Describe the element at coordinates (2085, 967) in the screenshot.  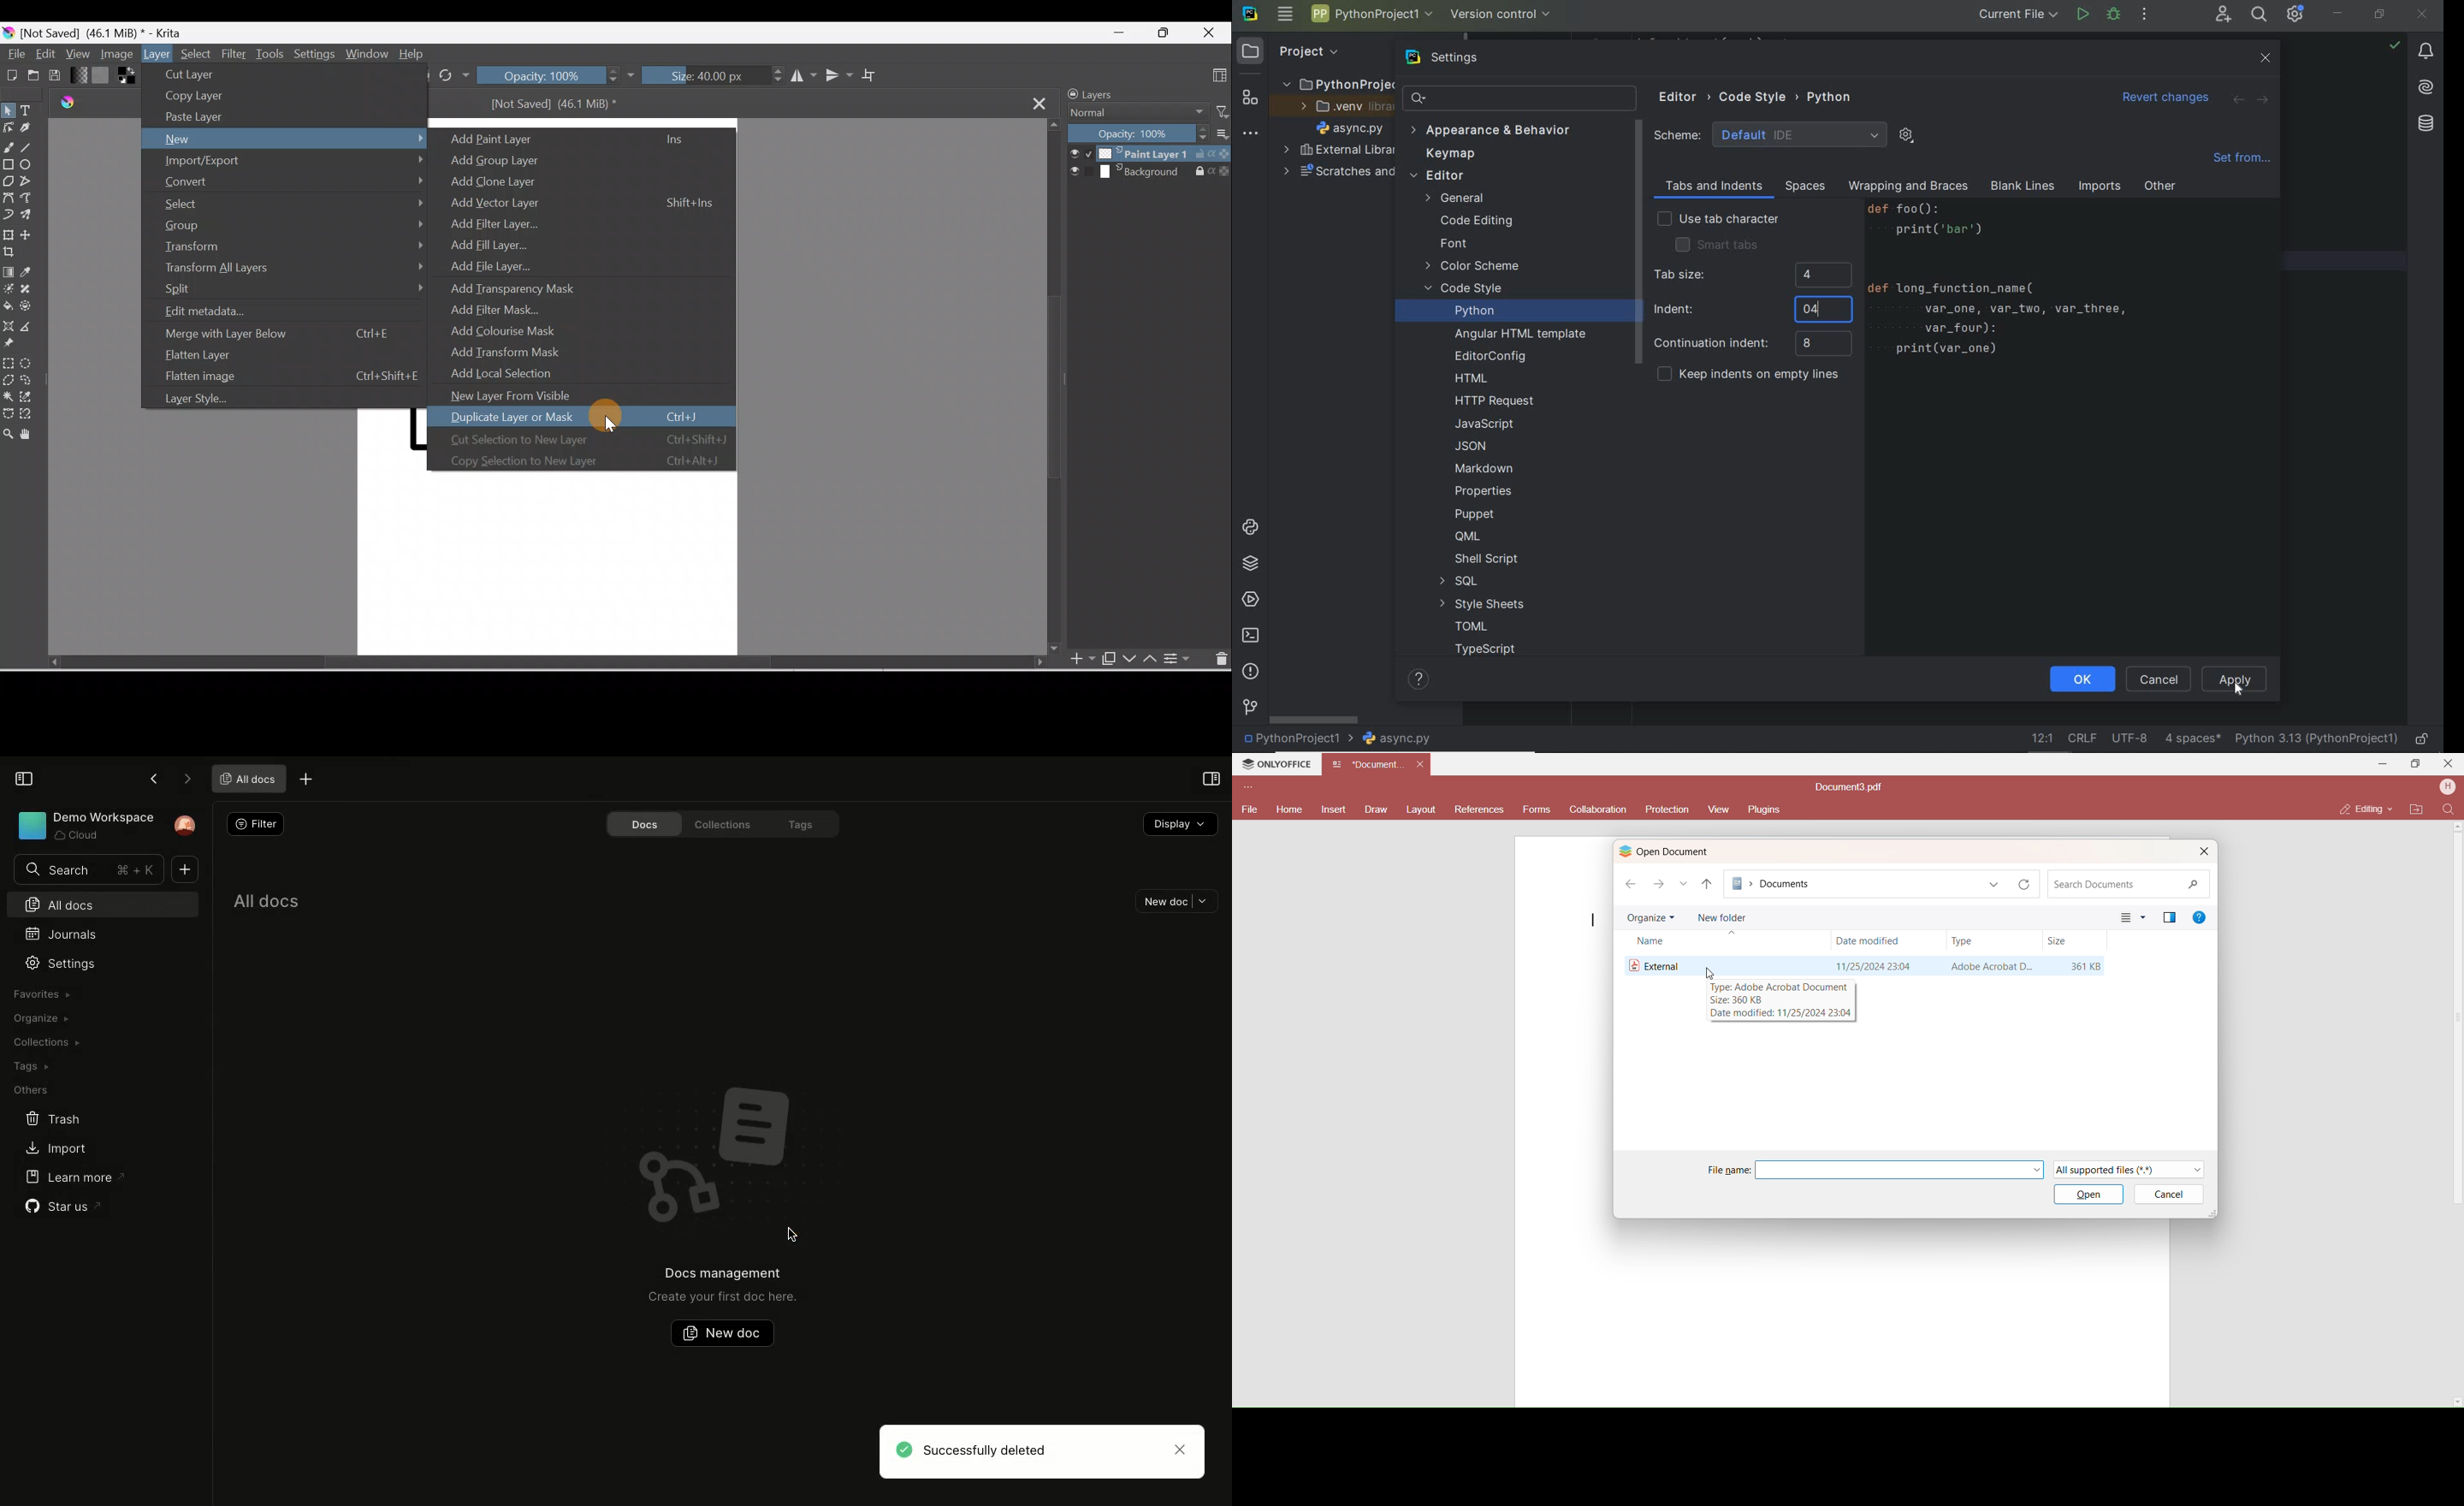
I see `Size` at that location.